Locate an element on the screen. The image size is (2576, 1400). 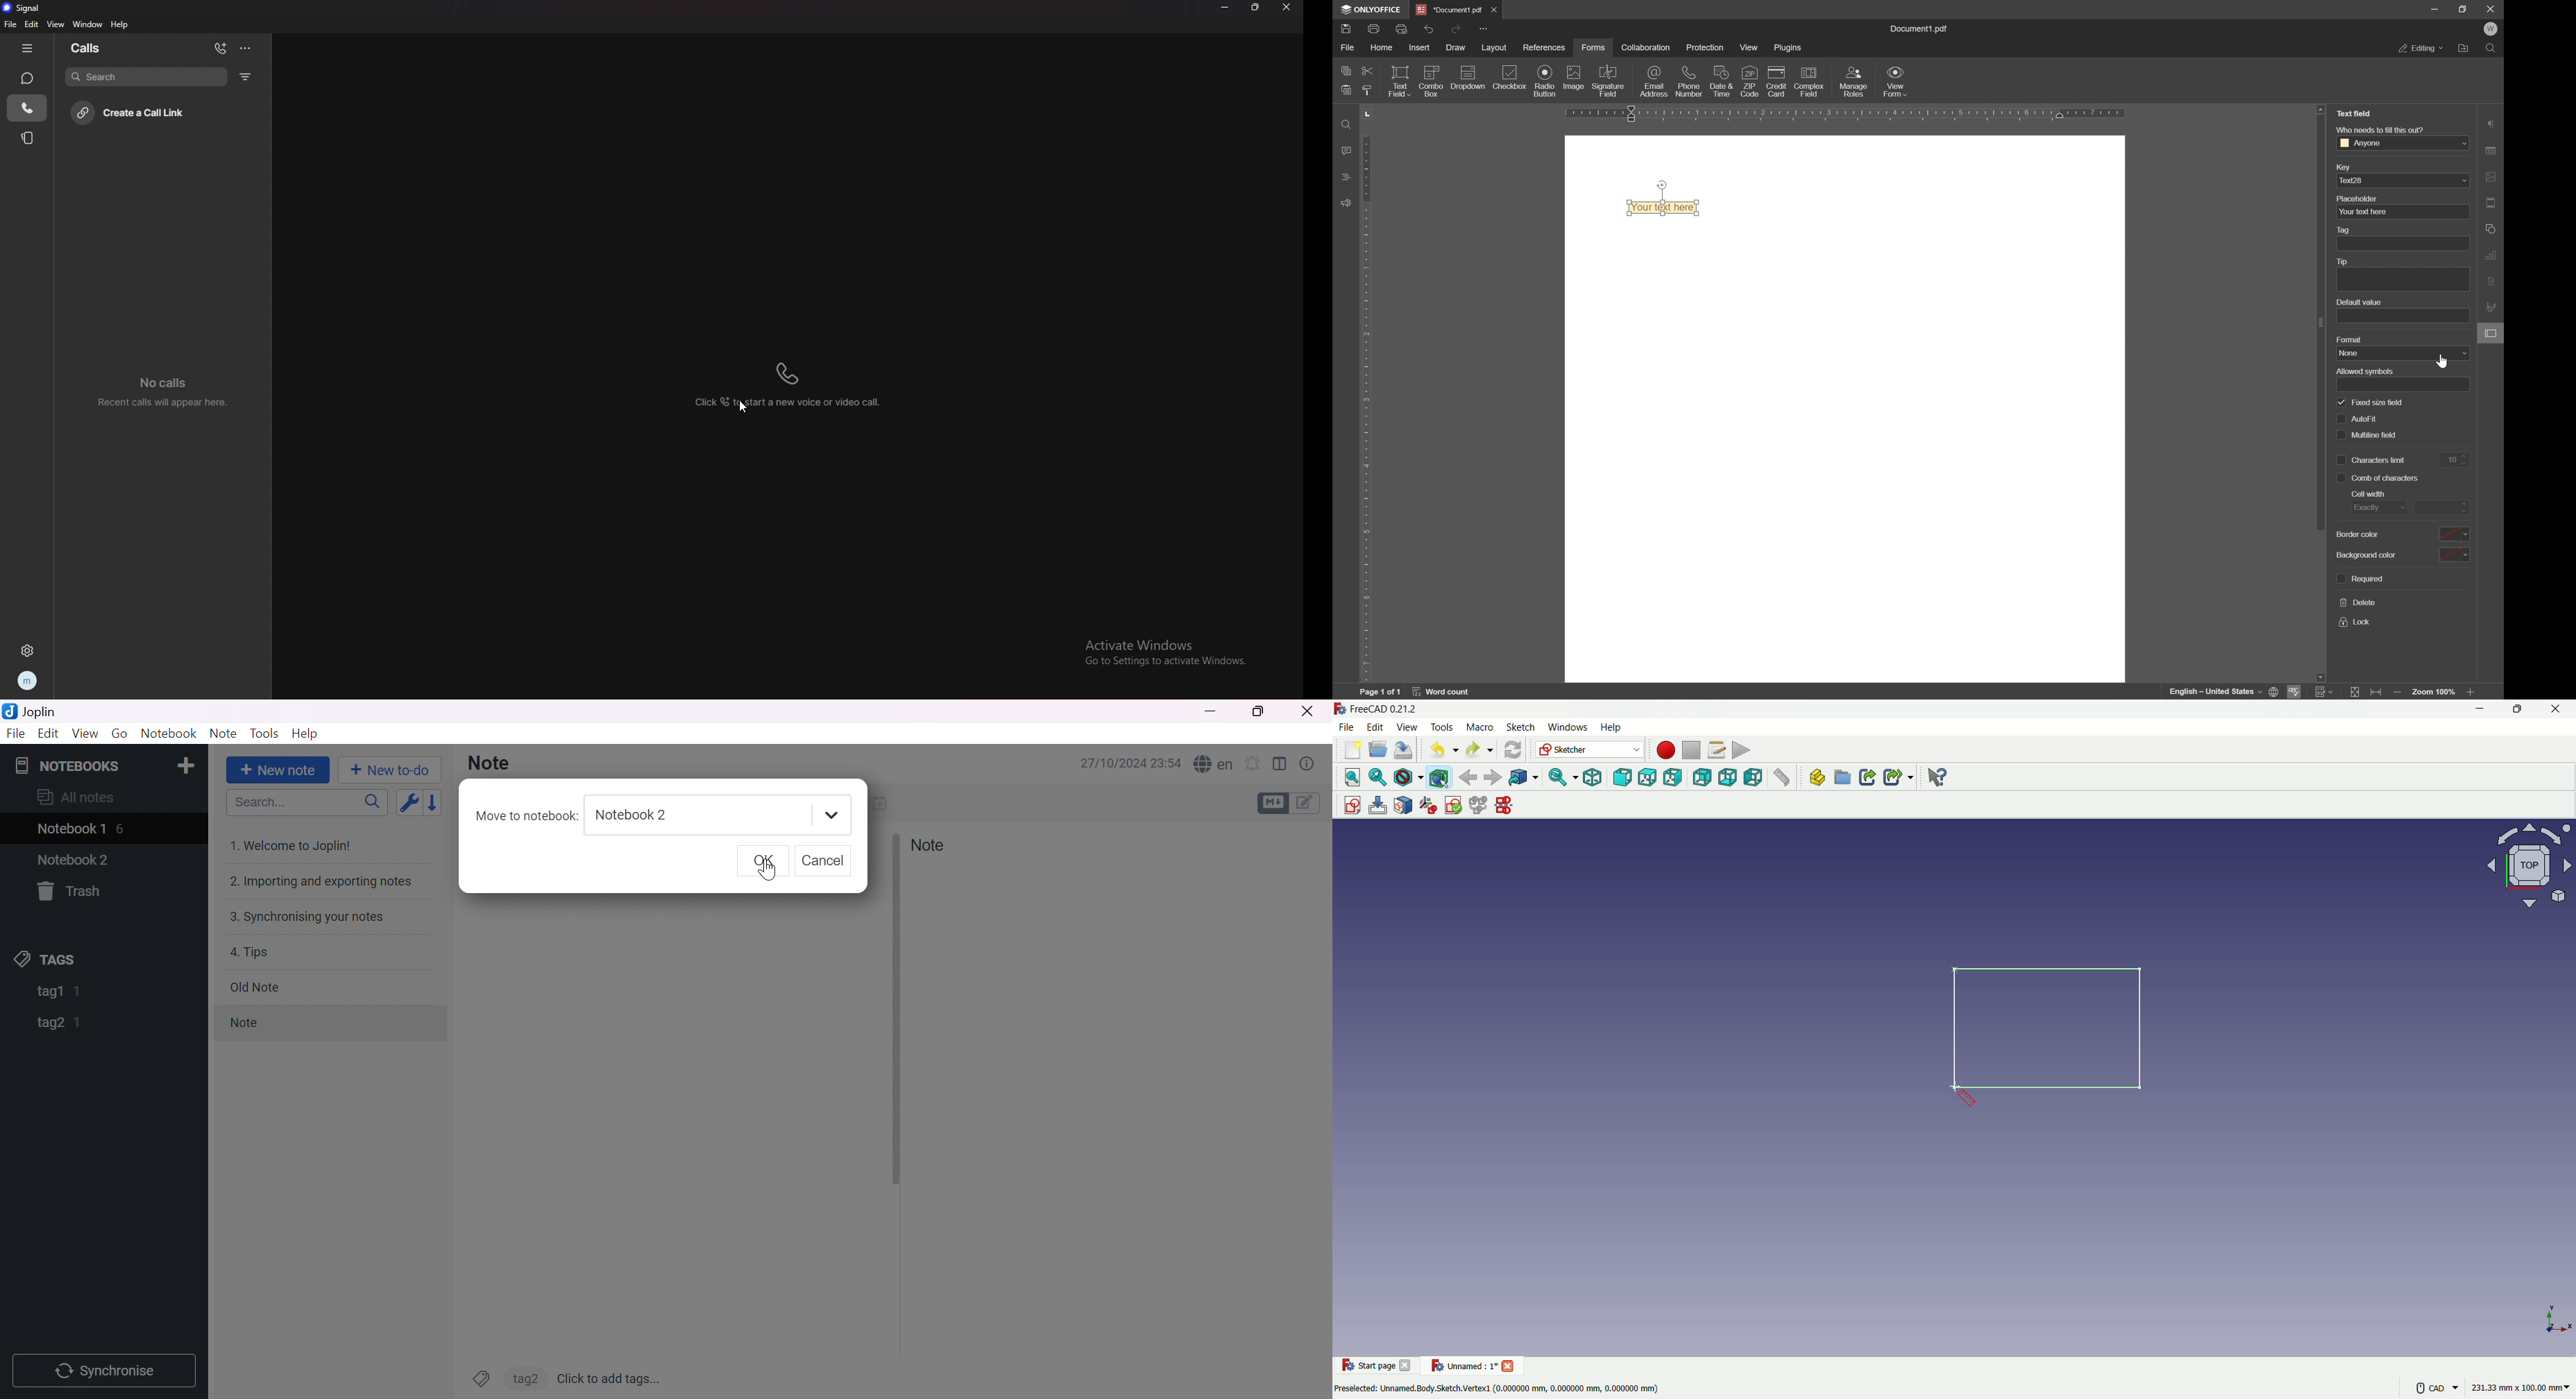
close app is located at coordinates (2559, 709).